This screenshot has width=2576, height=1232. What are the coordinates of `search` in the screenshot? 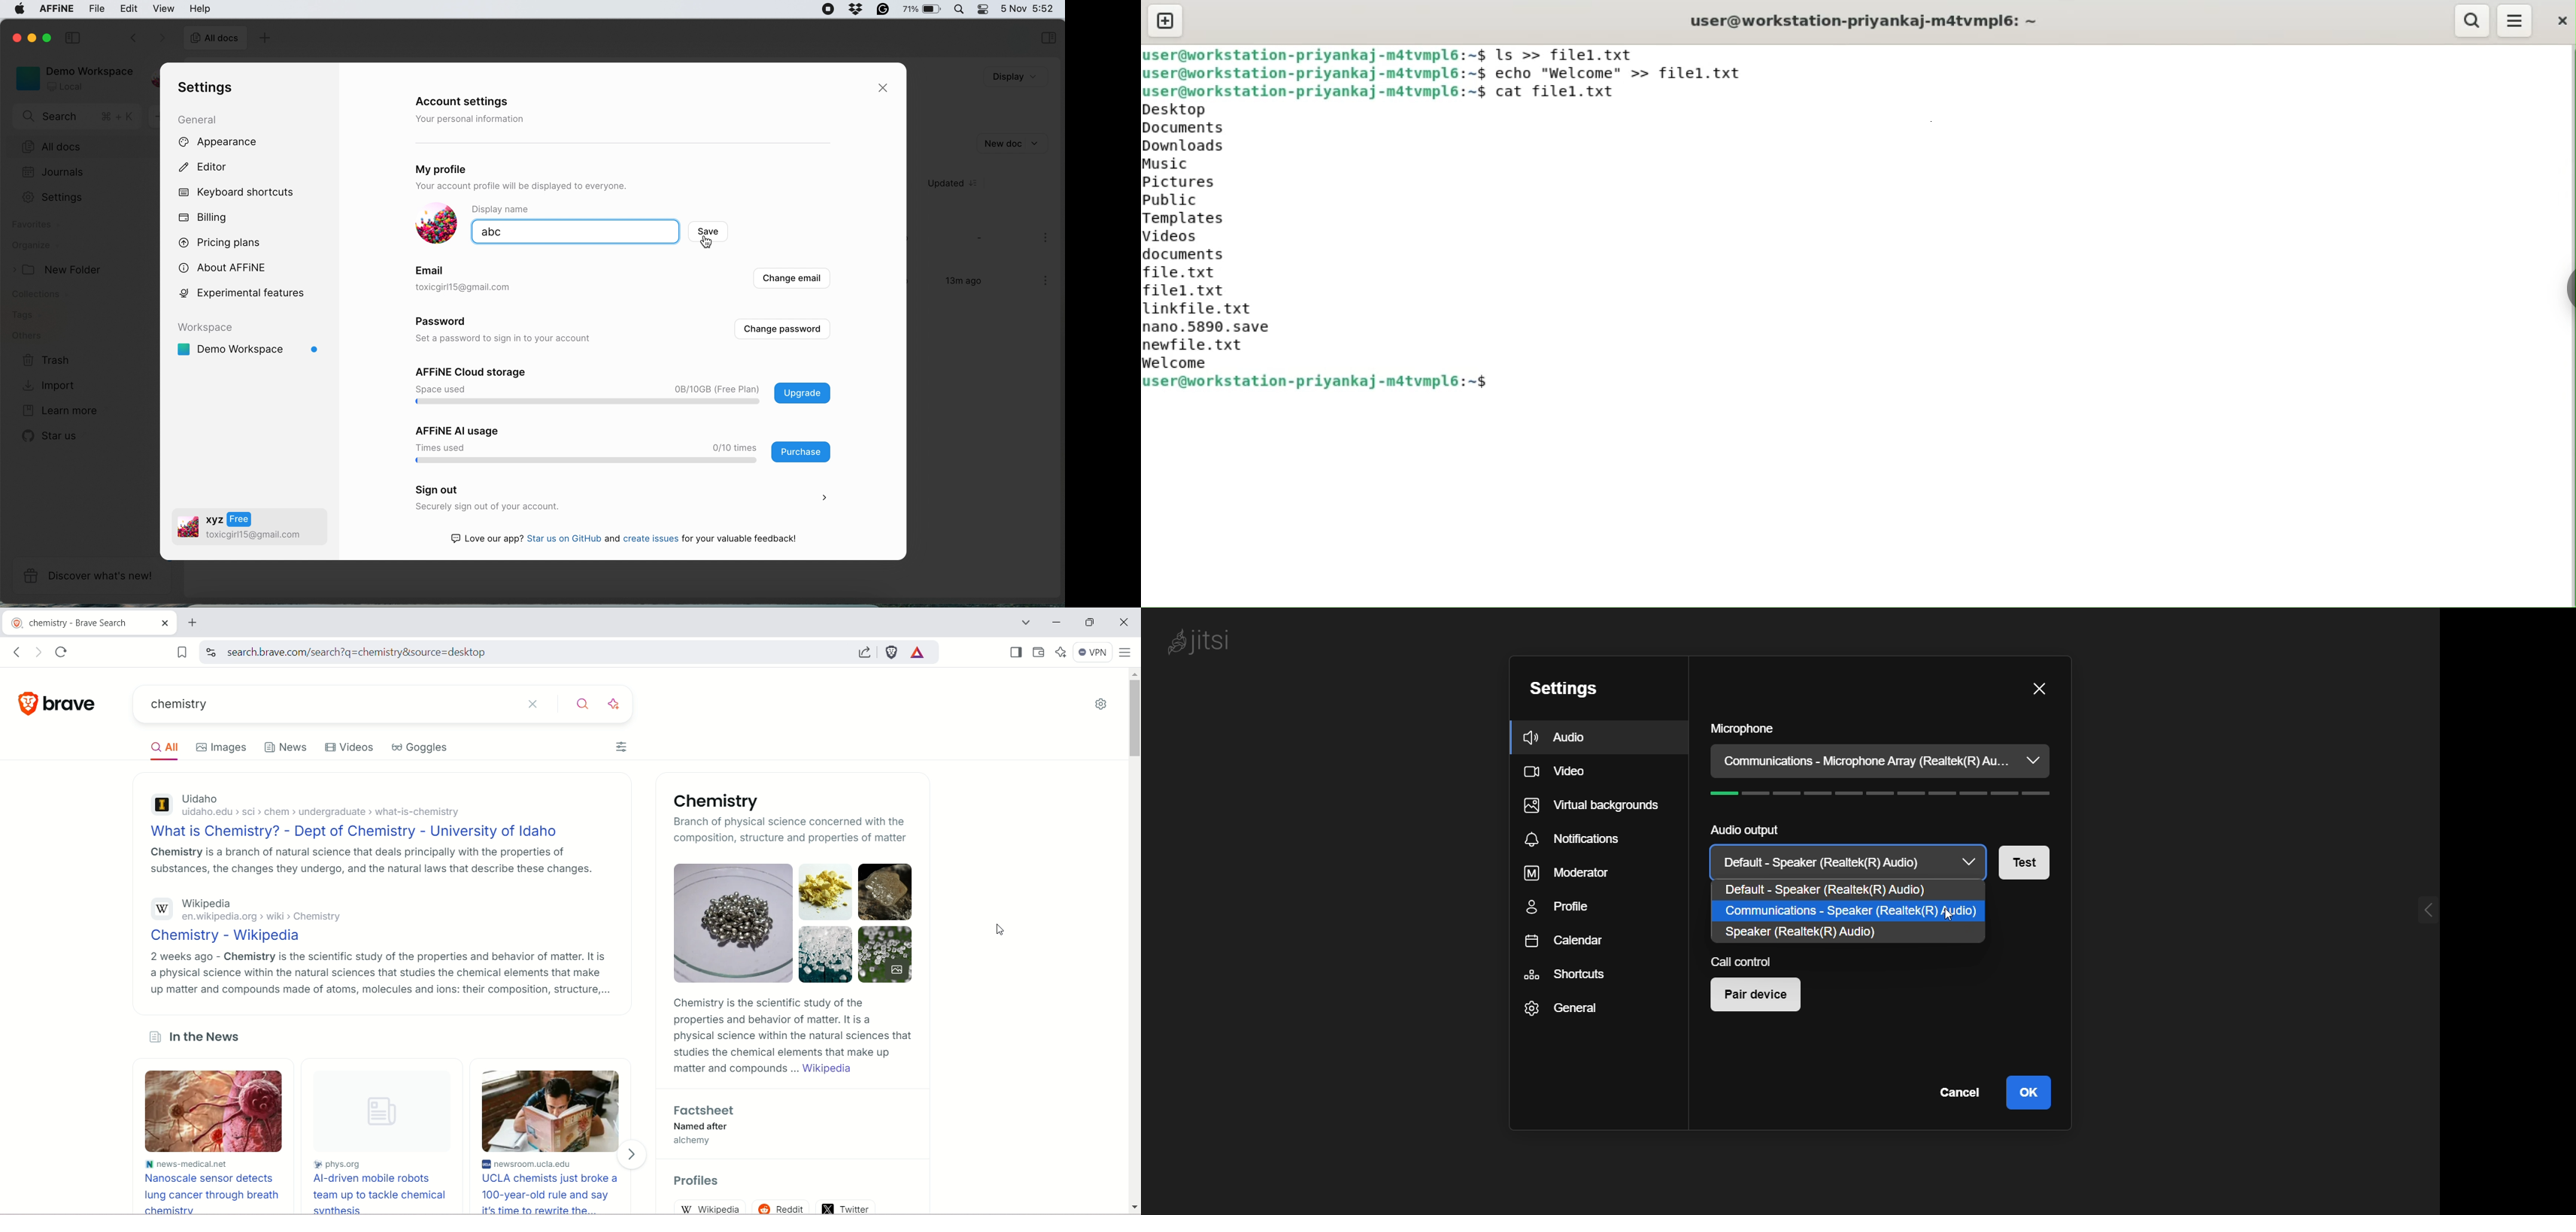 It's located at (581, 706).